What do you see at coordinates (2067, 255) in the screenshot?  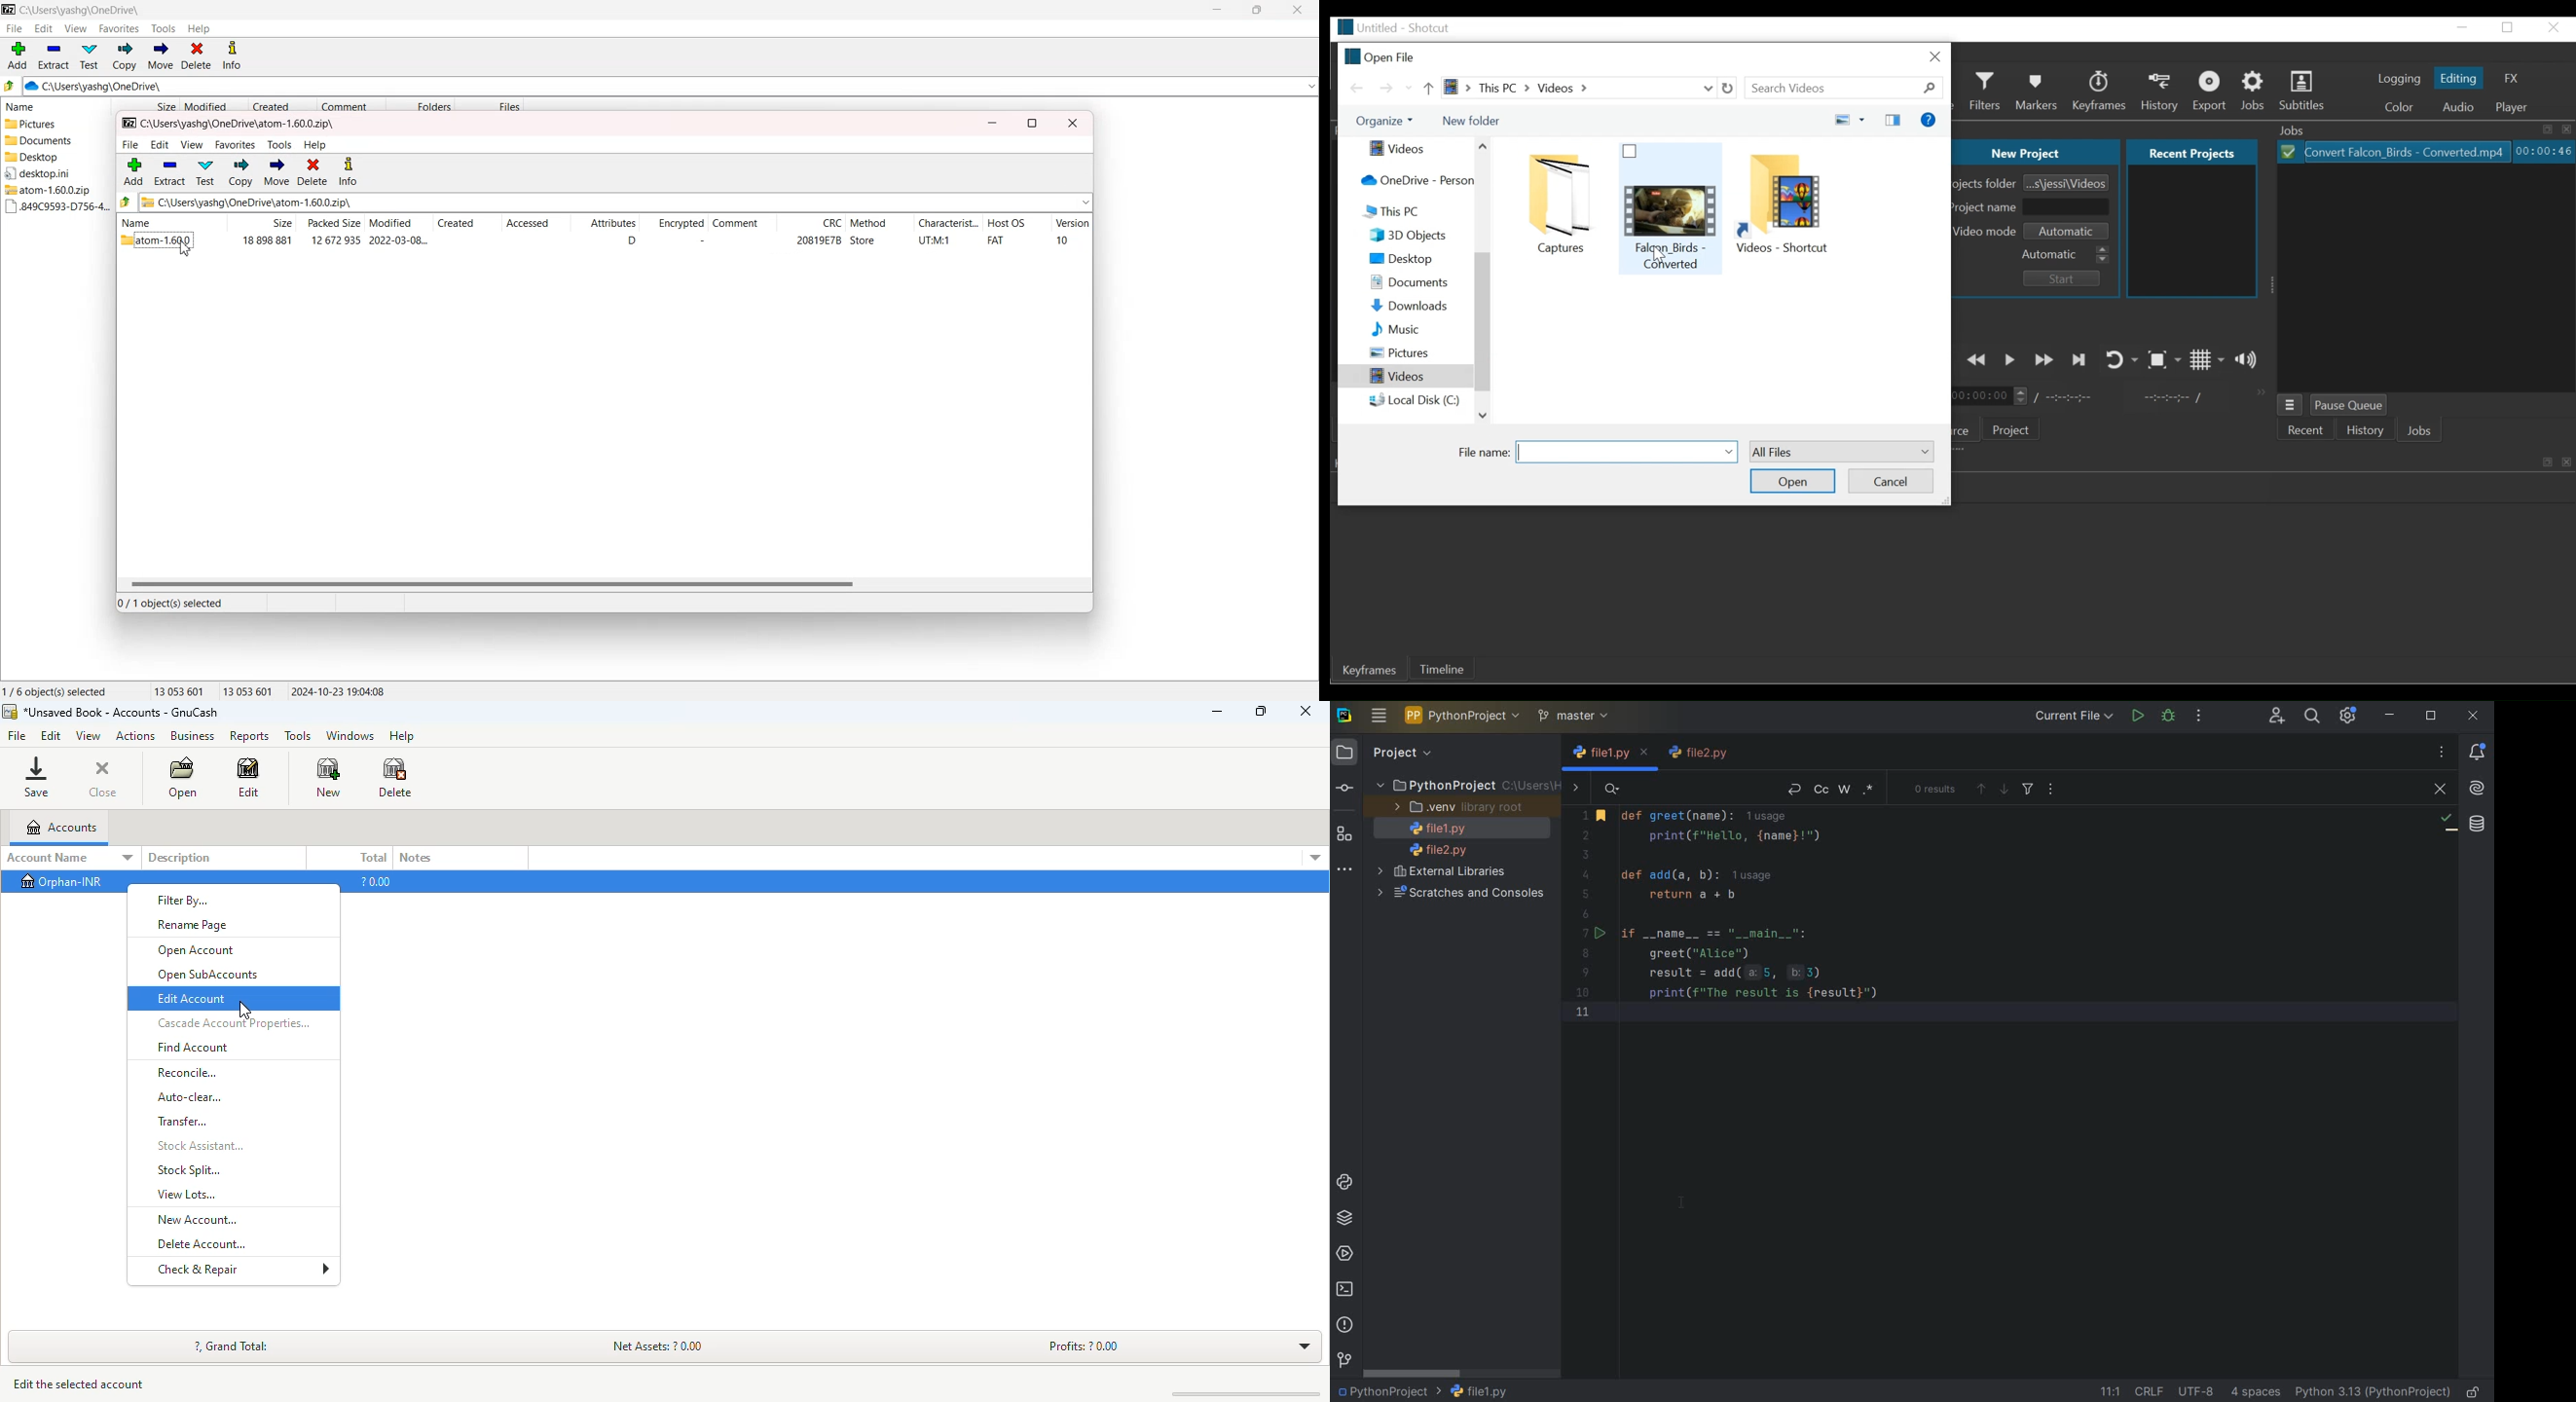 I see `Automatic` at bounding box center [2067, 255].